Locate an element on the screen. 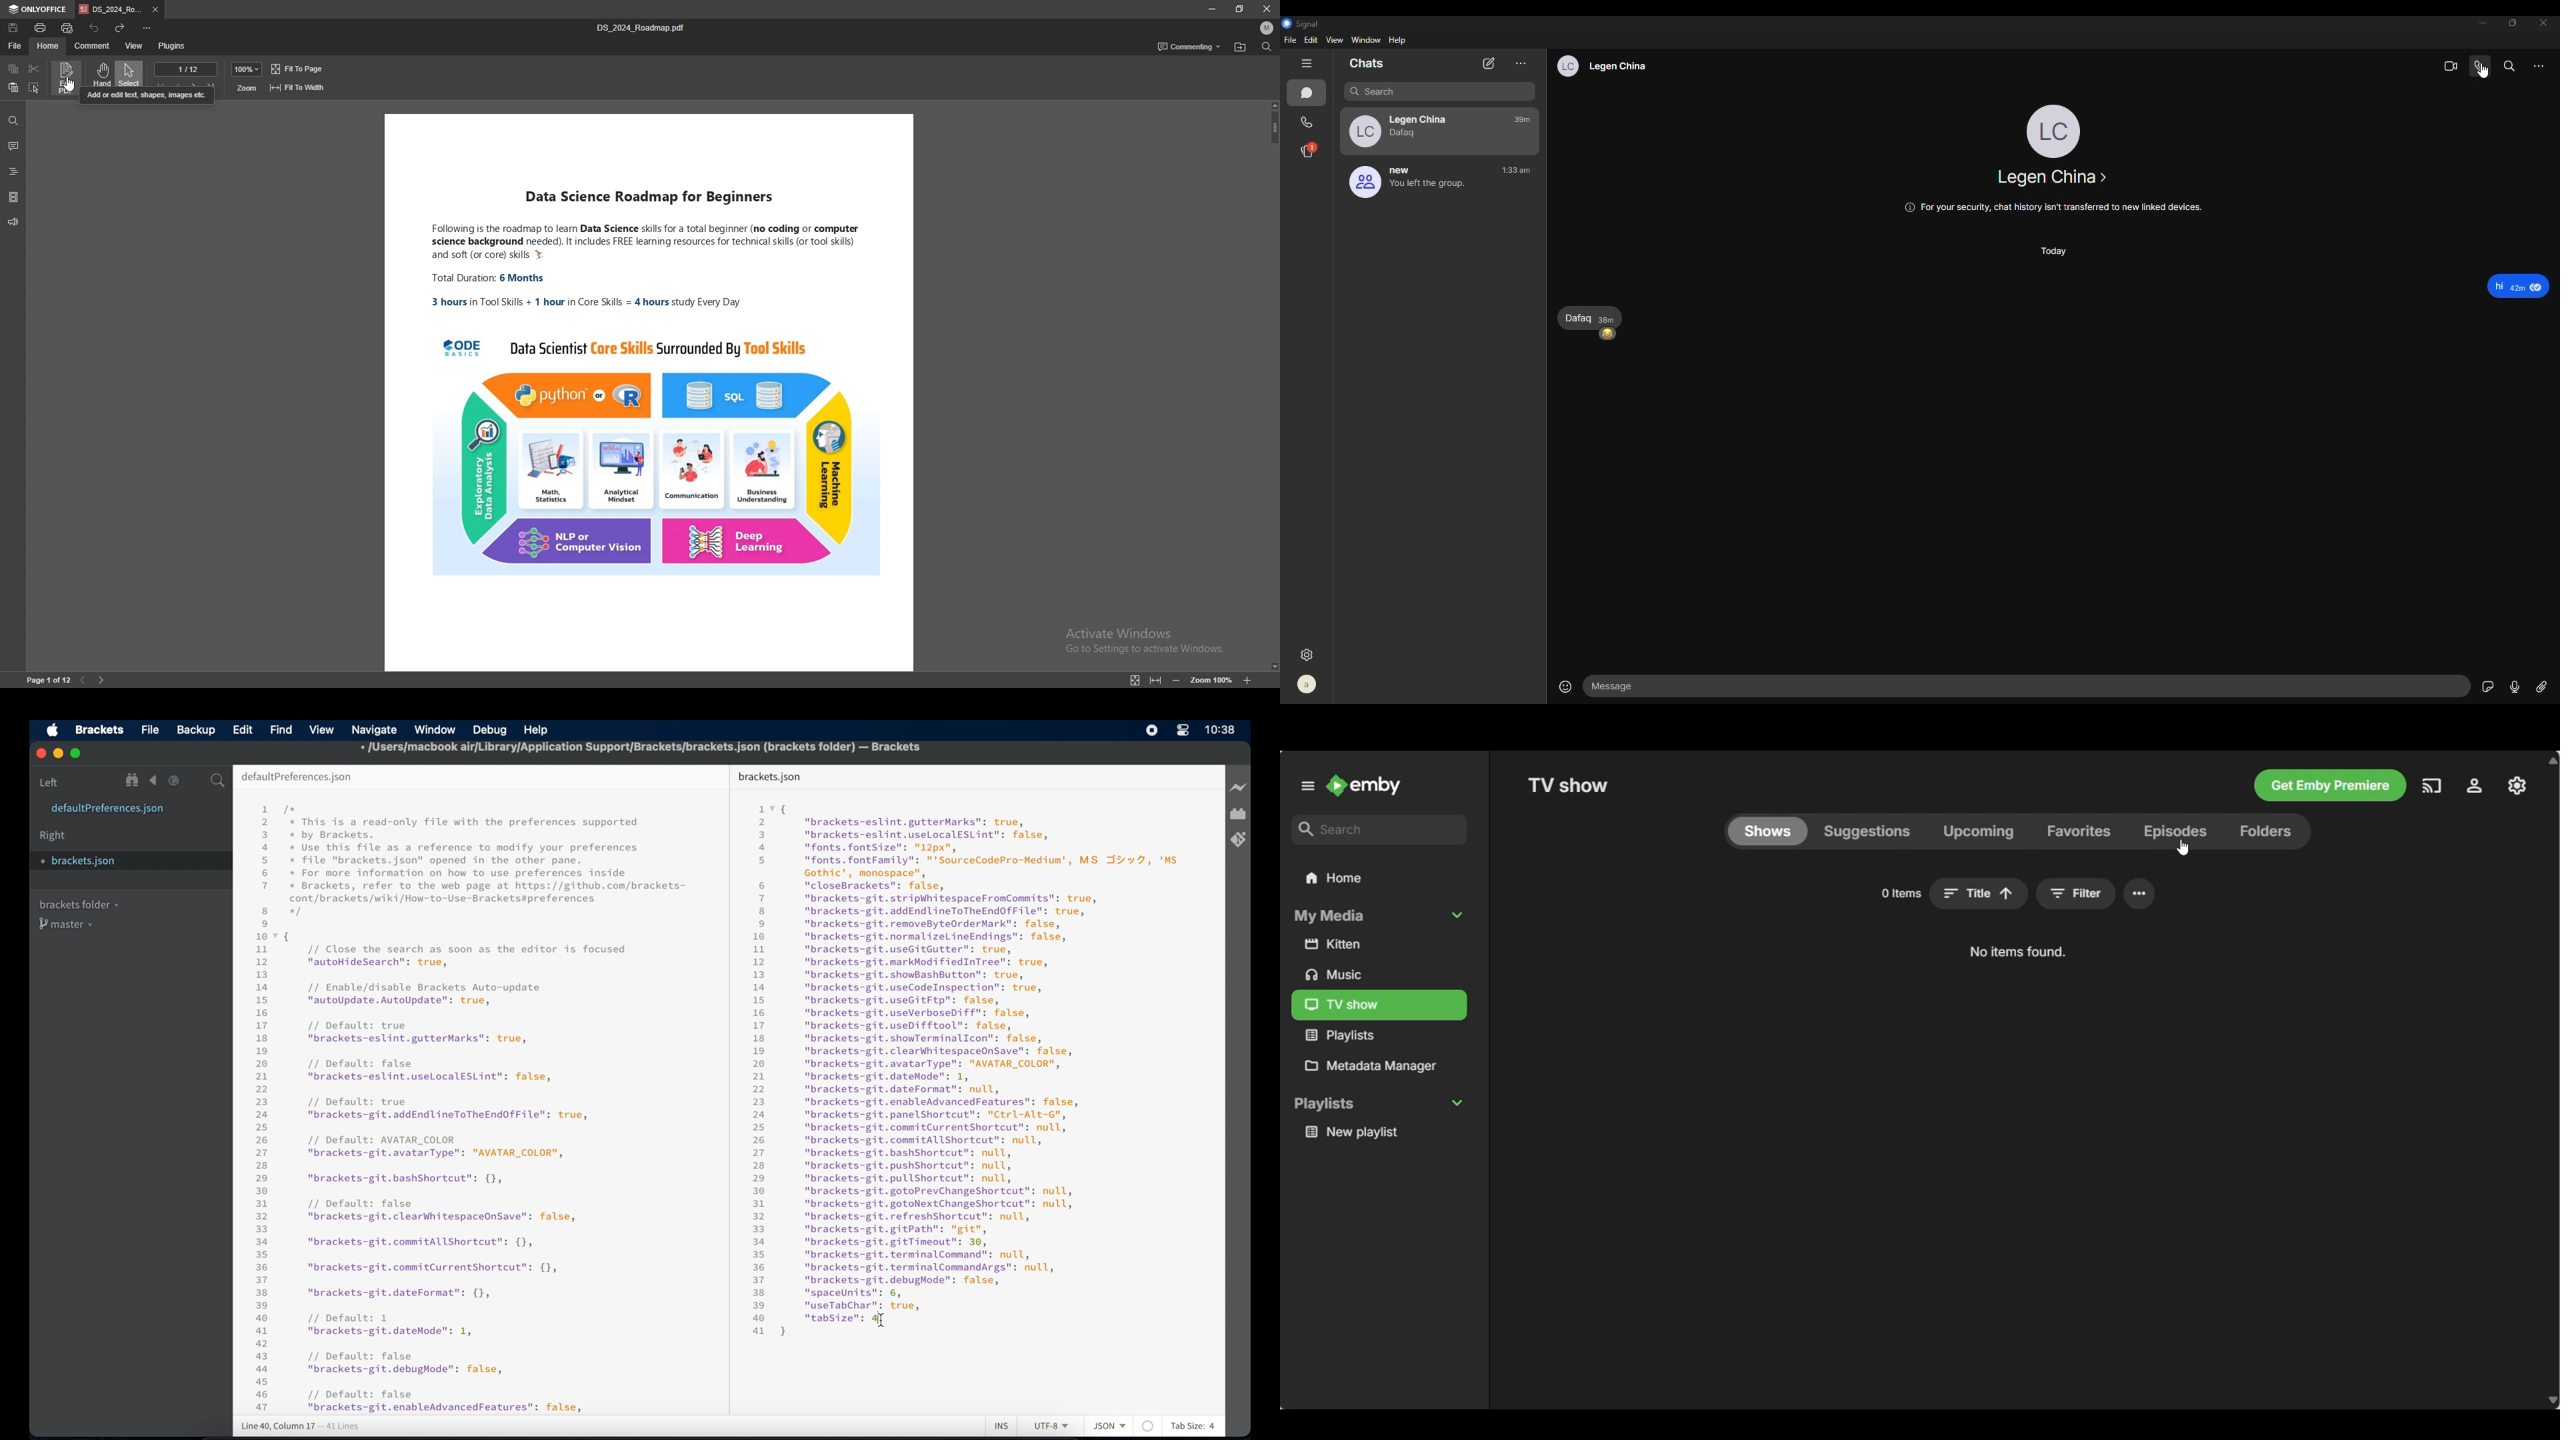 This screenshot has width=2576, height=1456. ins is located at coordinates (1001, 1427).